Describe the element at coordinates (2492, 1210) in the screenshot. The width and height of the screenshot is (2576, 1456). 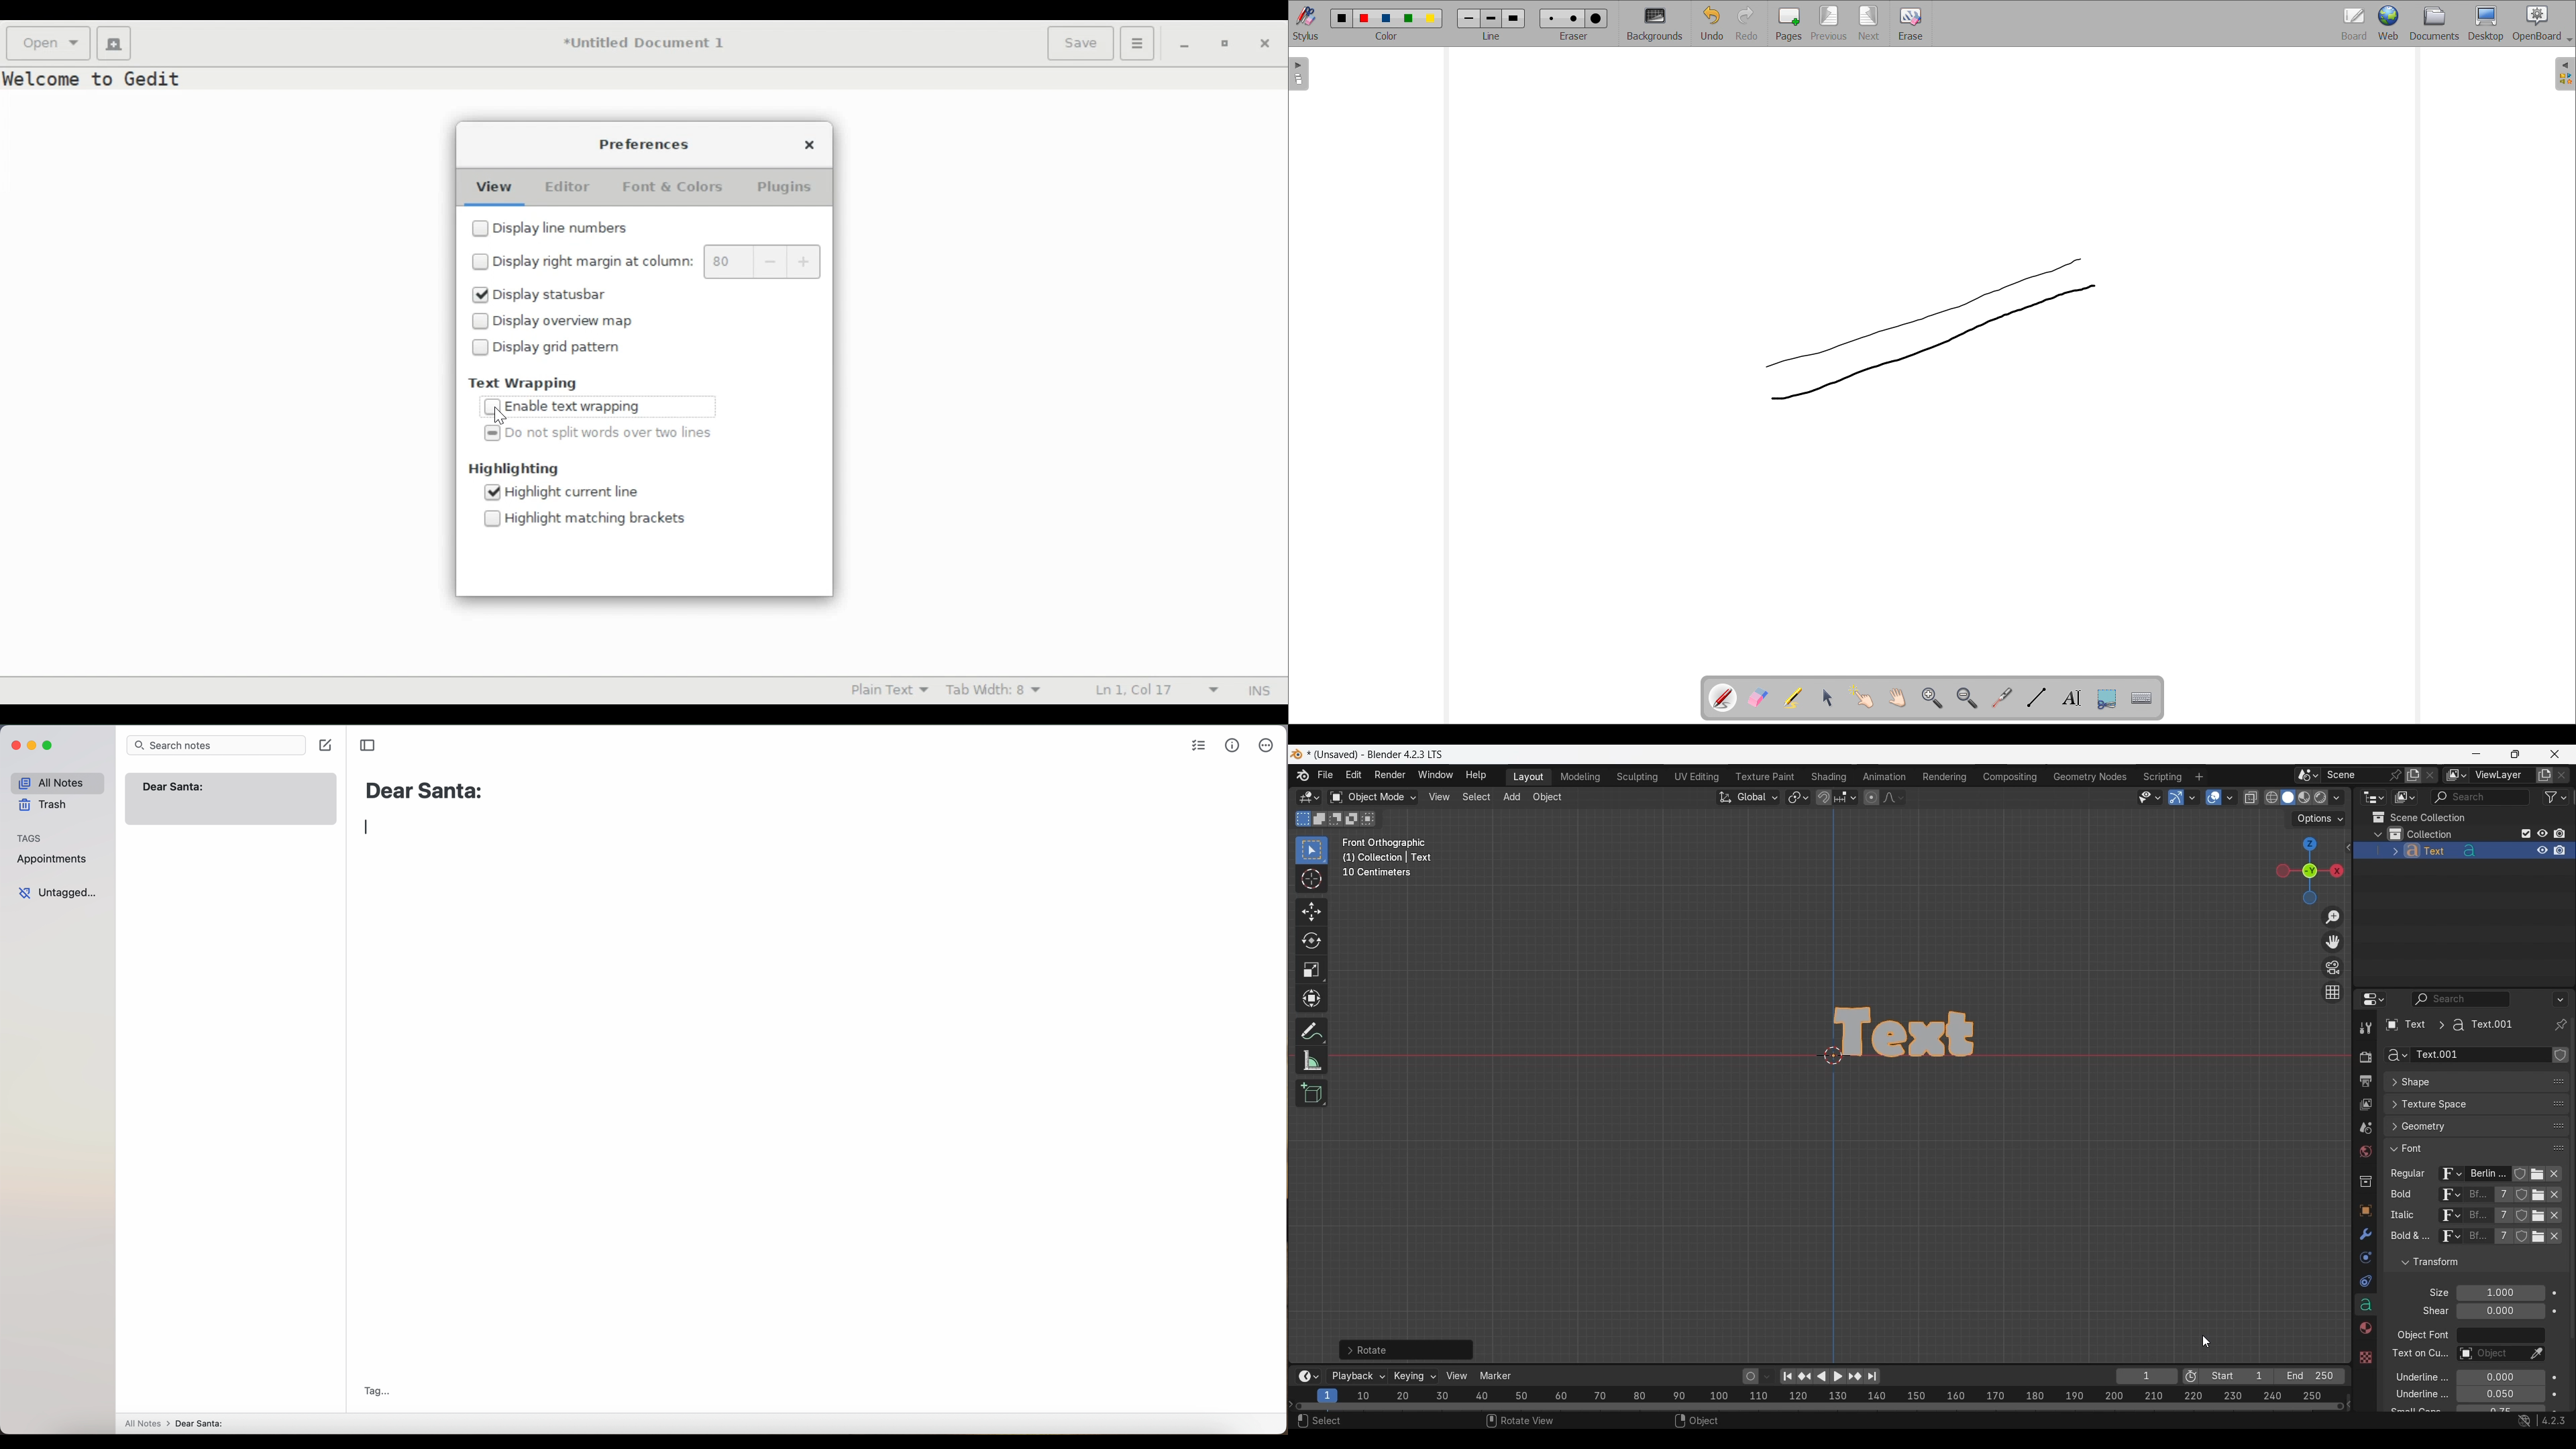
I see `Description of current icon being selected` at that location.